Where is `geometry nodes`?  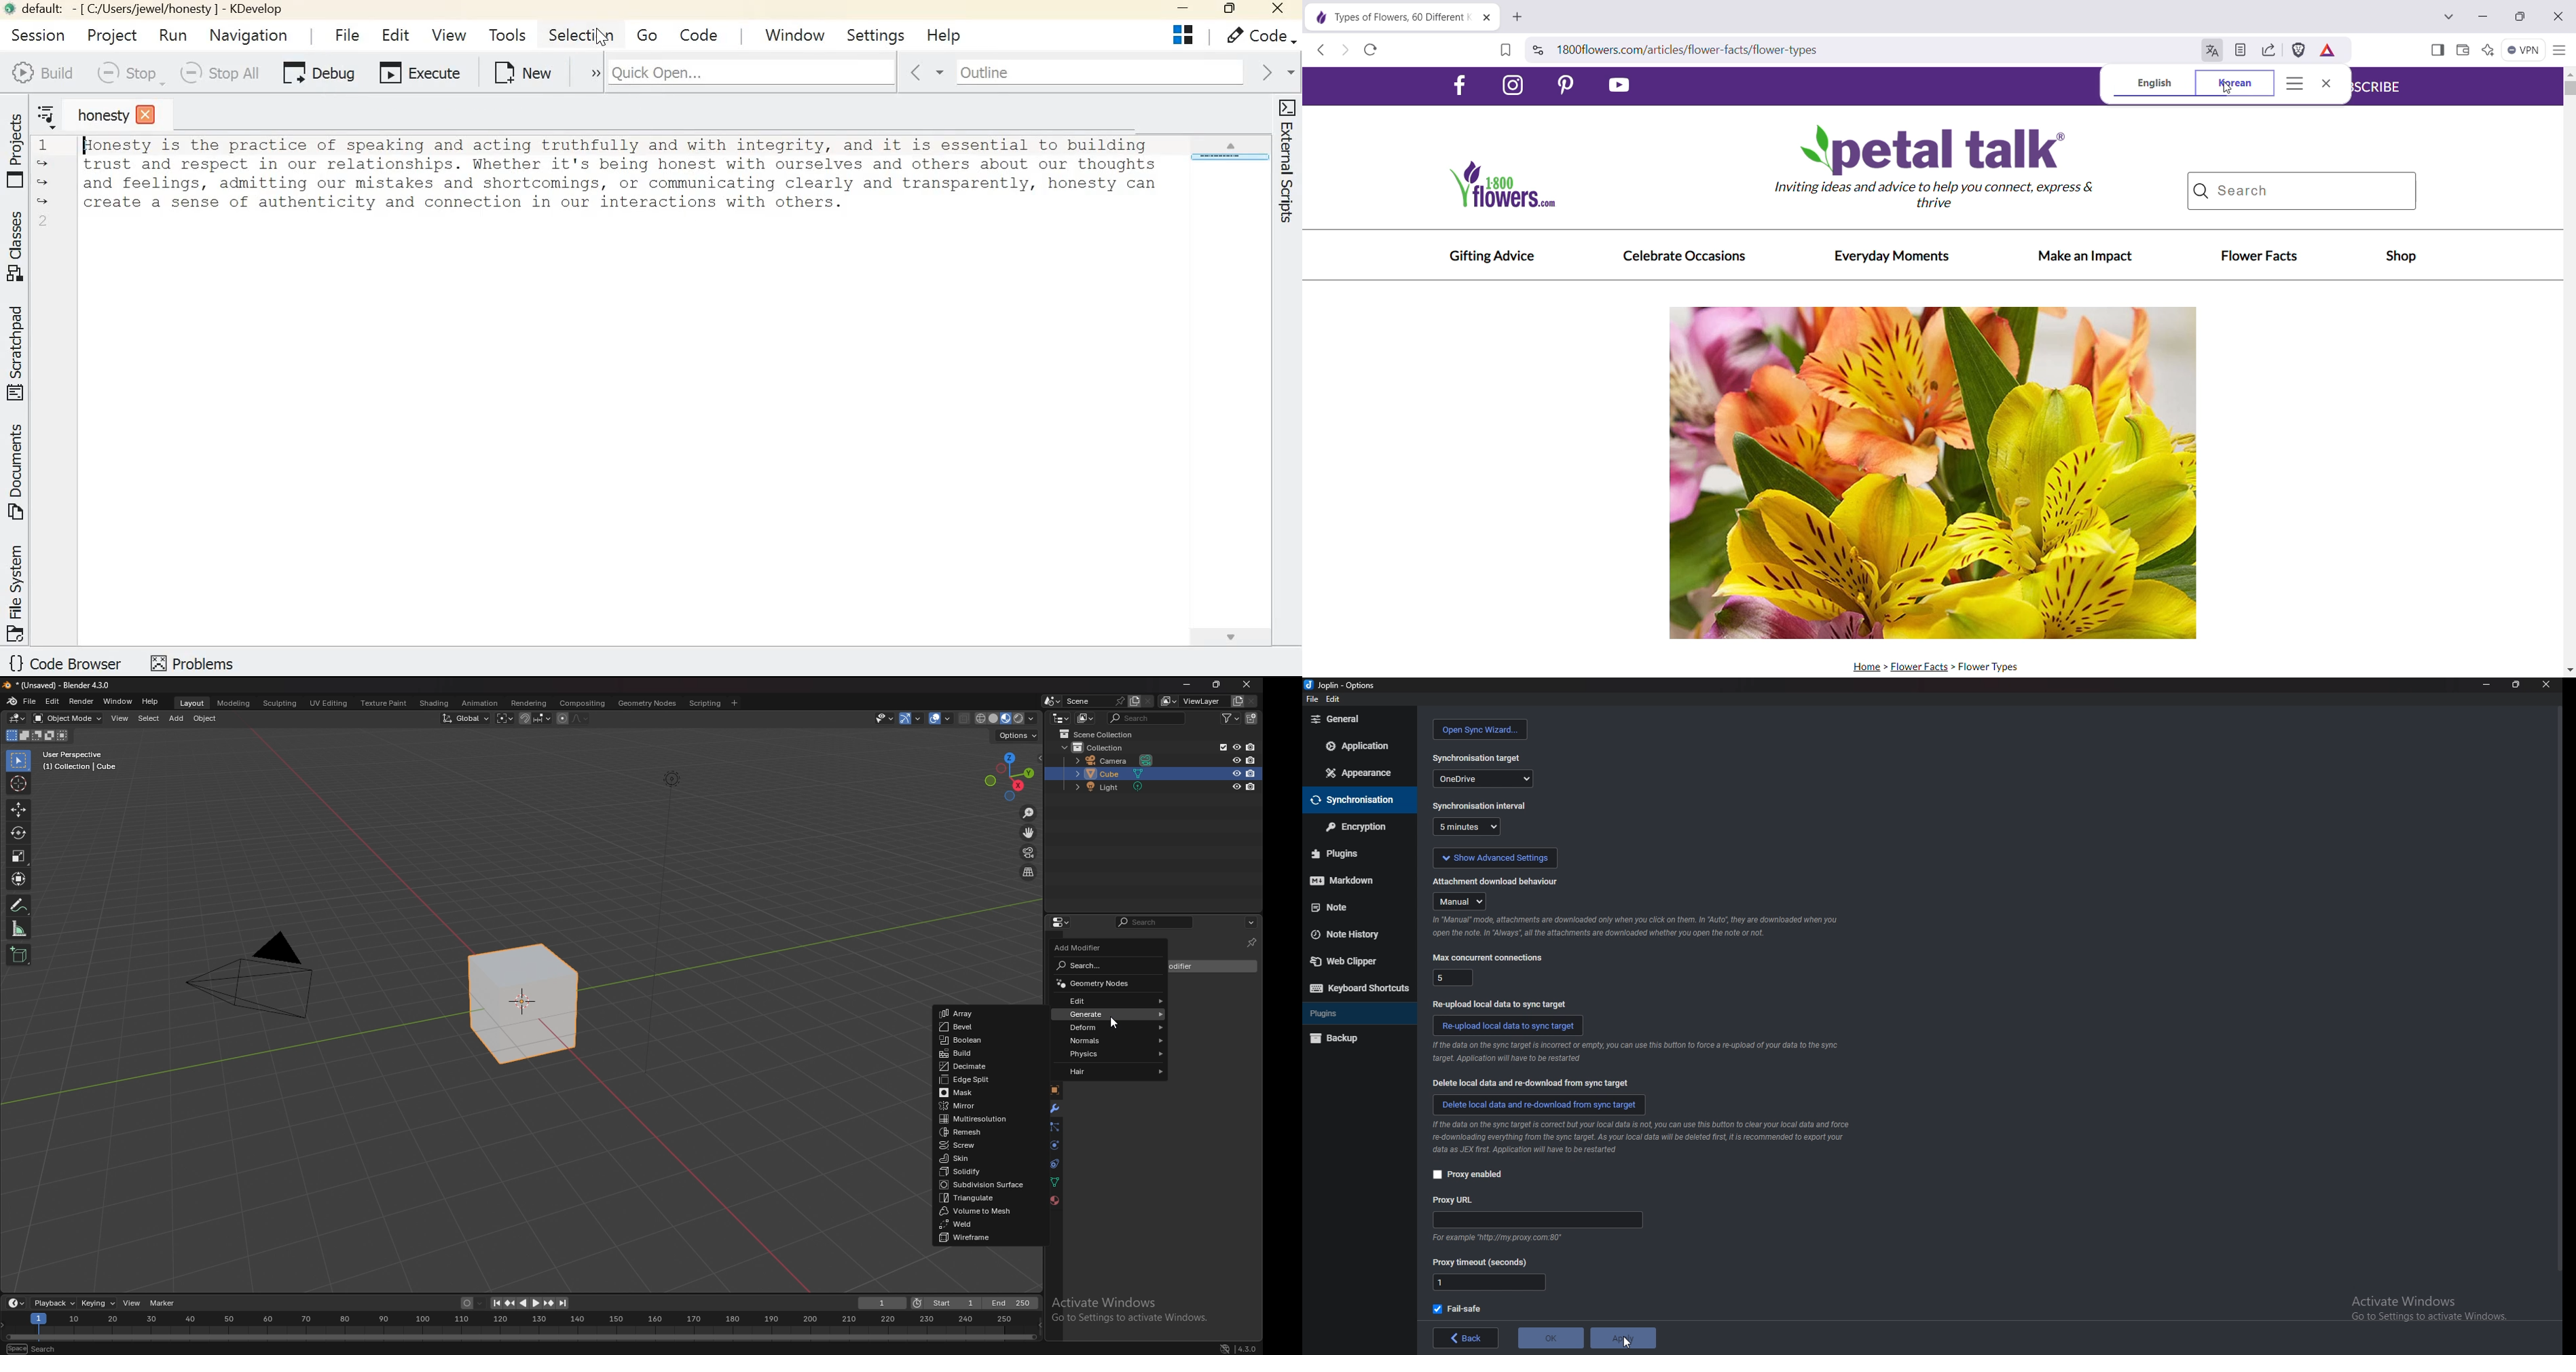 geometry nodes is located at coordinates (647, 702).